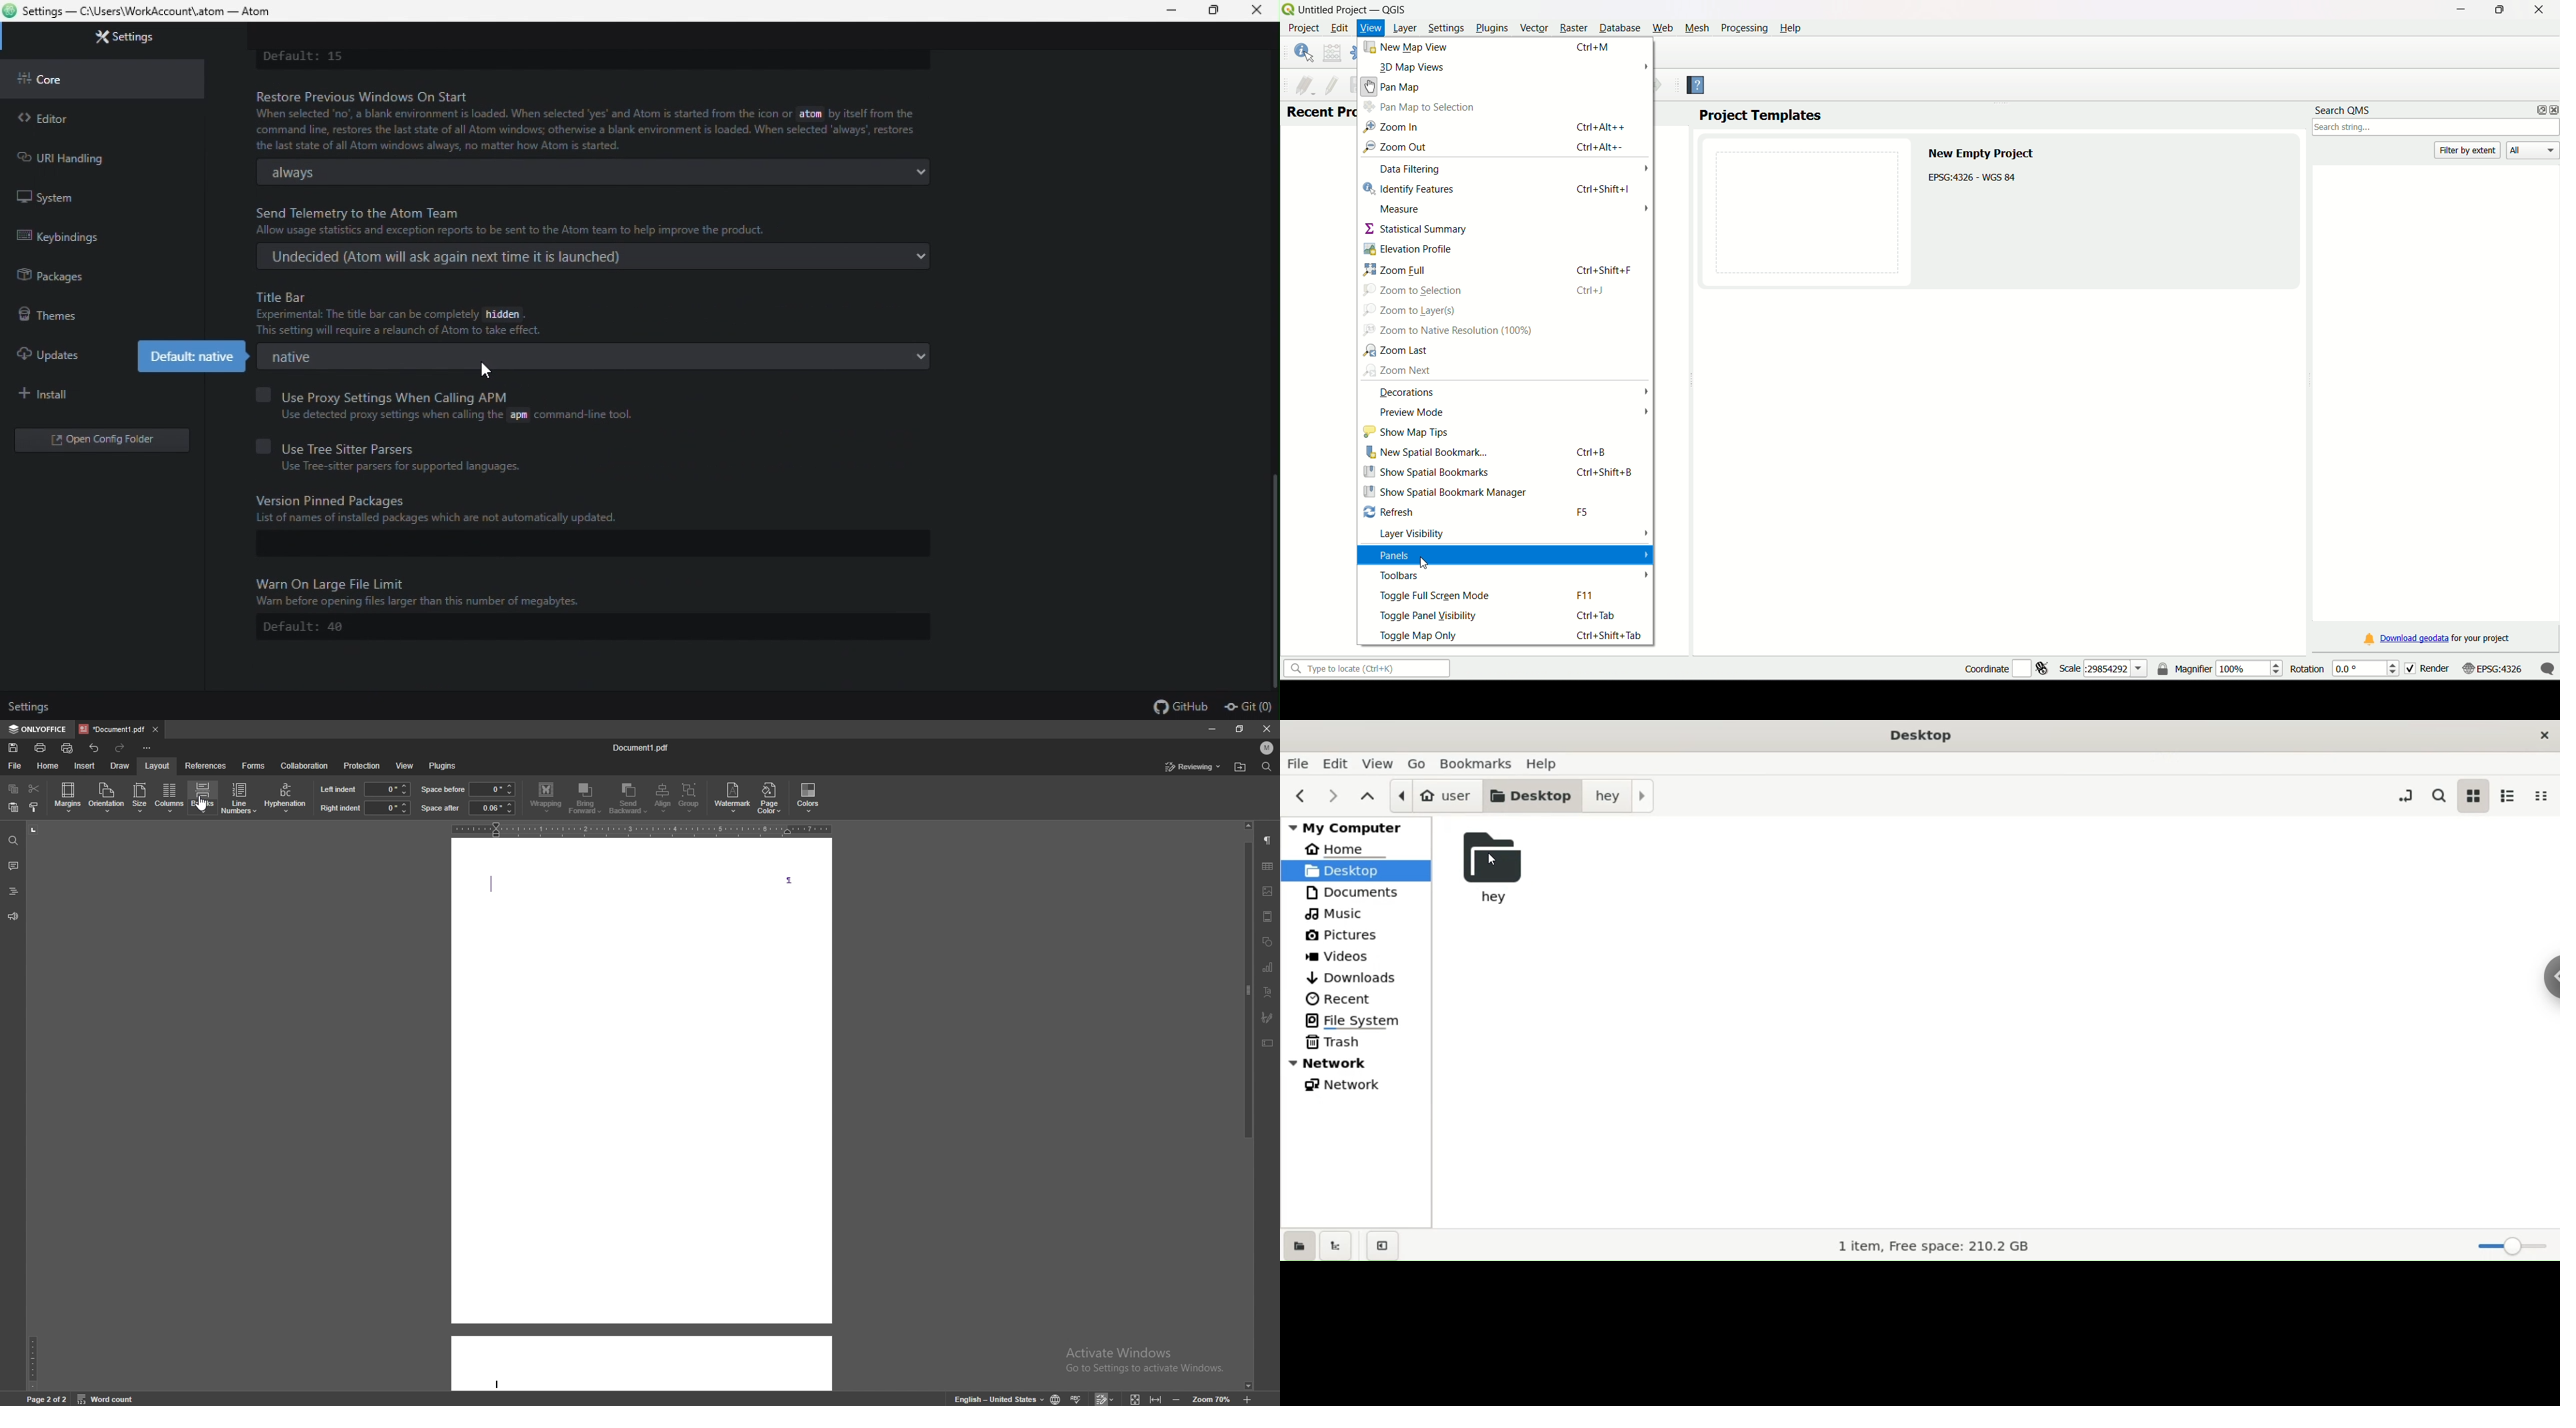 This screenshot has width=2576, height=1428. Describe the element at coordinates (13, 917) in the screenshot. I see `feedback` at that location.